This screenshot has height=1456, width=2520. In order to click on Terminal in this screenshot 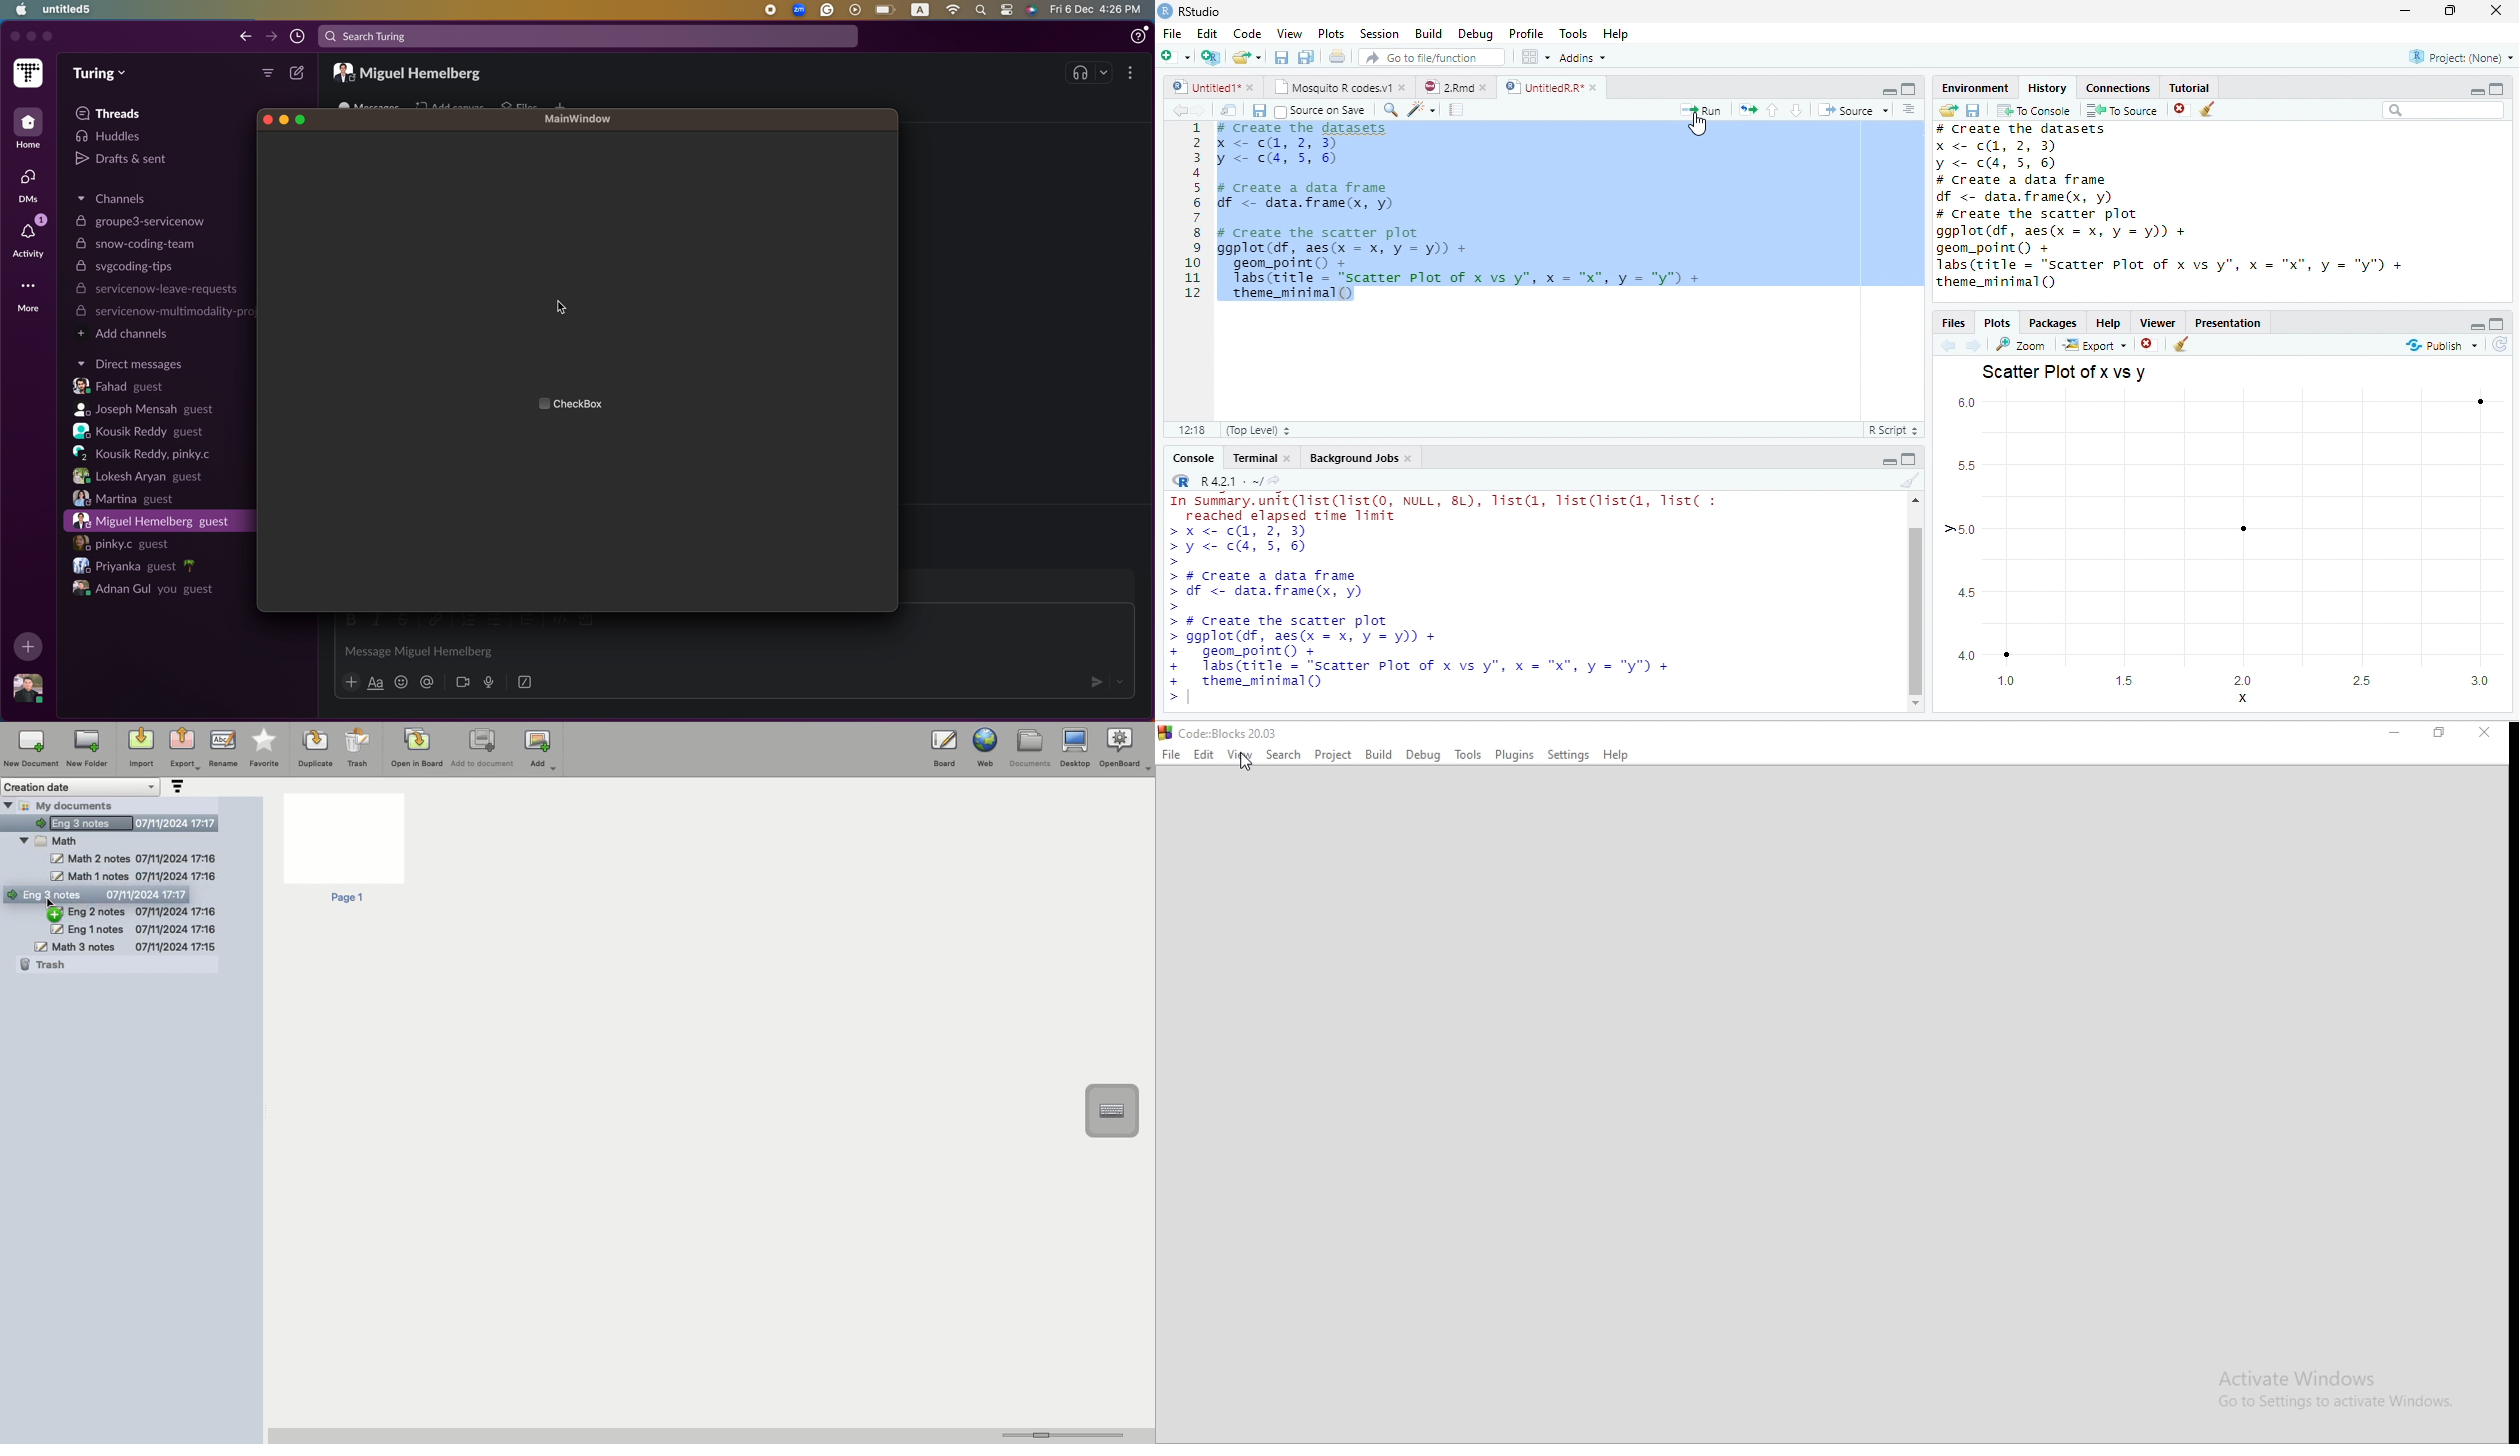, I will do `click(1254, 458)`.